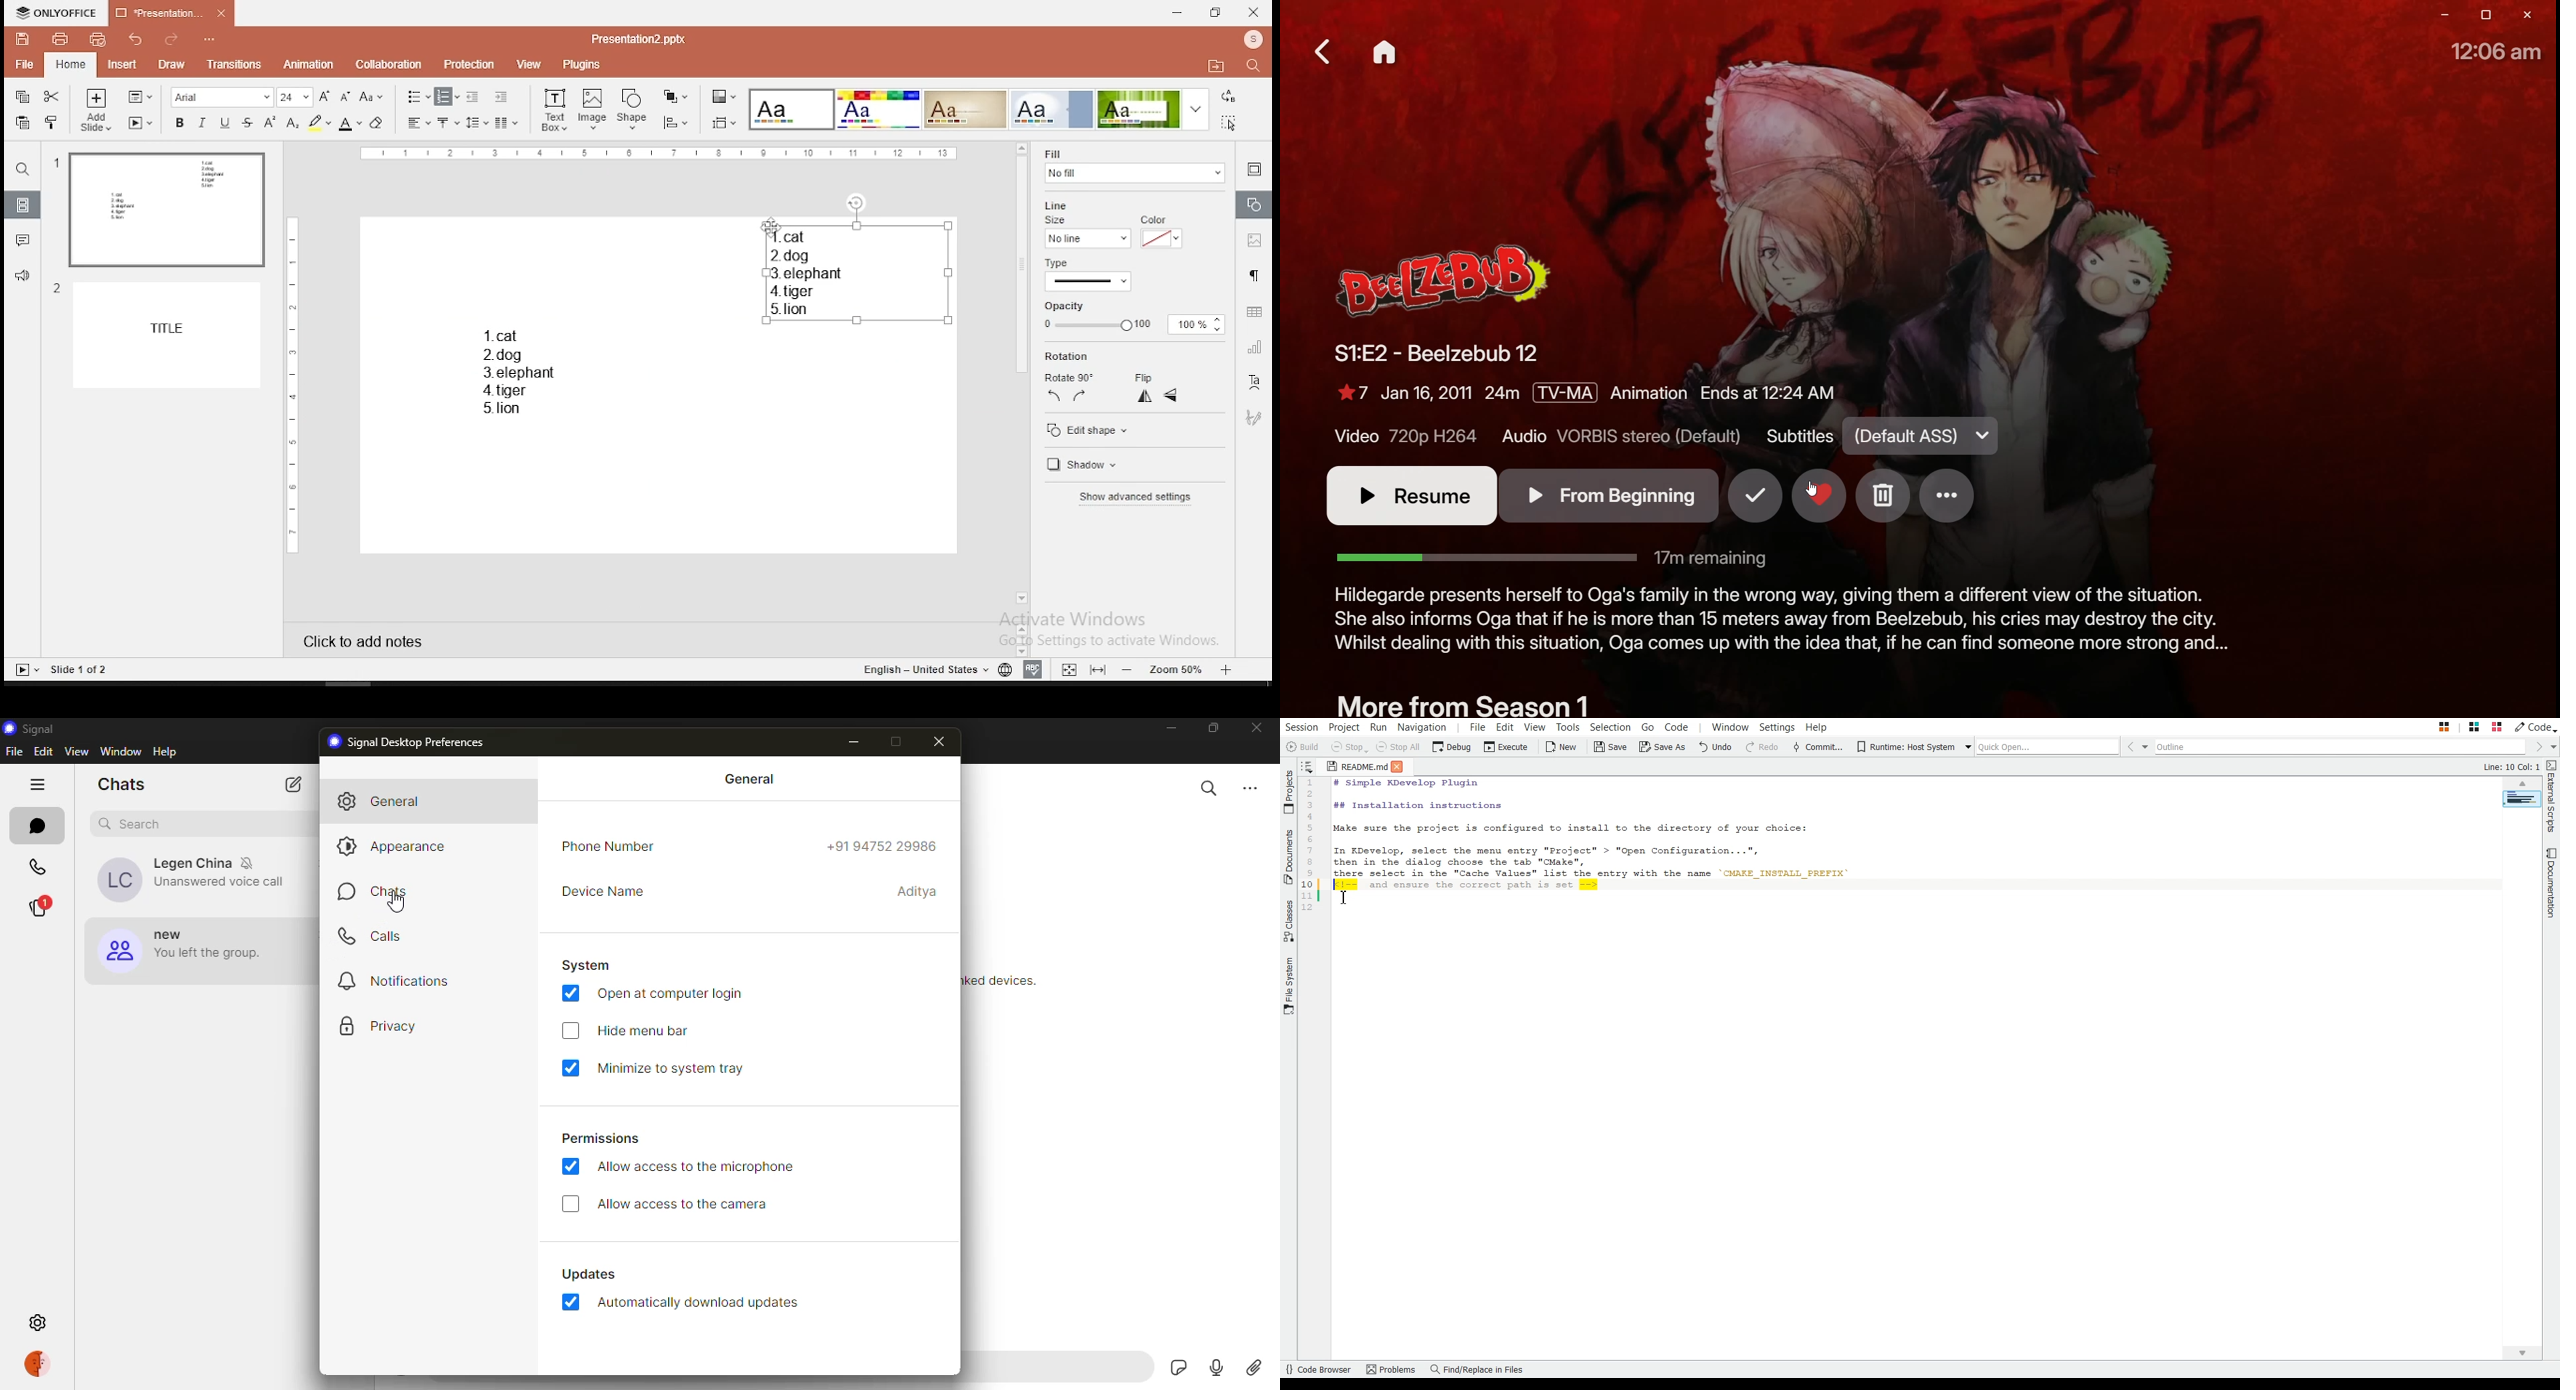 The width and height of the screenshot is (2576, 1400). What do you see at coordinates (1134, 428) in the screenshot?
I see `edit shape` at bounding box center [1134, 428].